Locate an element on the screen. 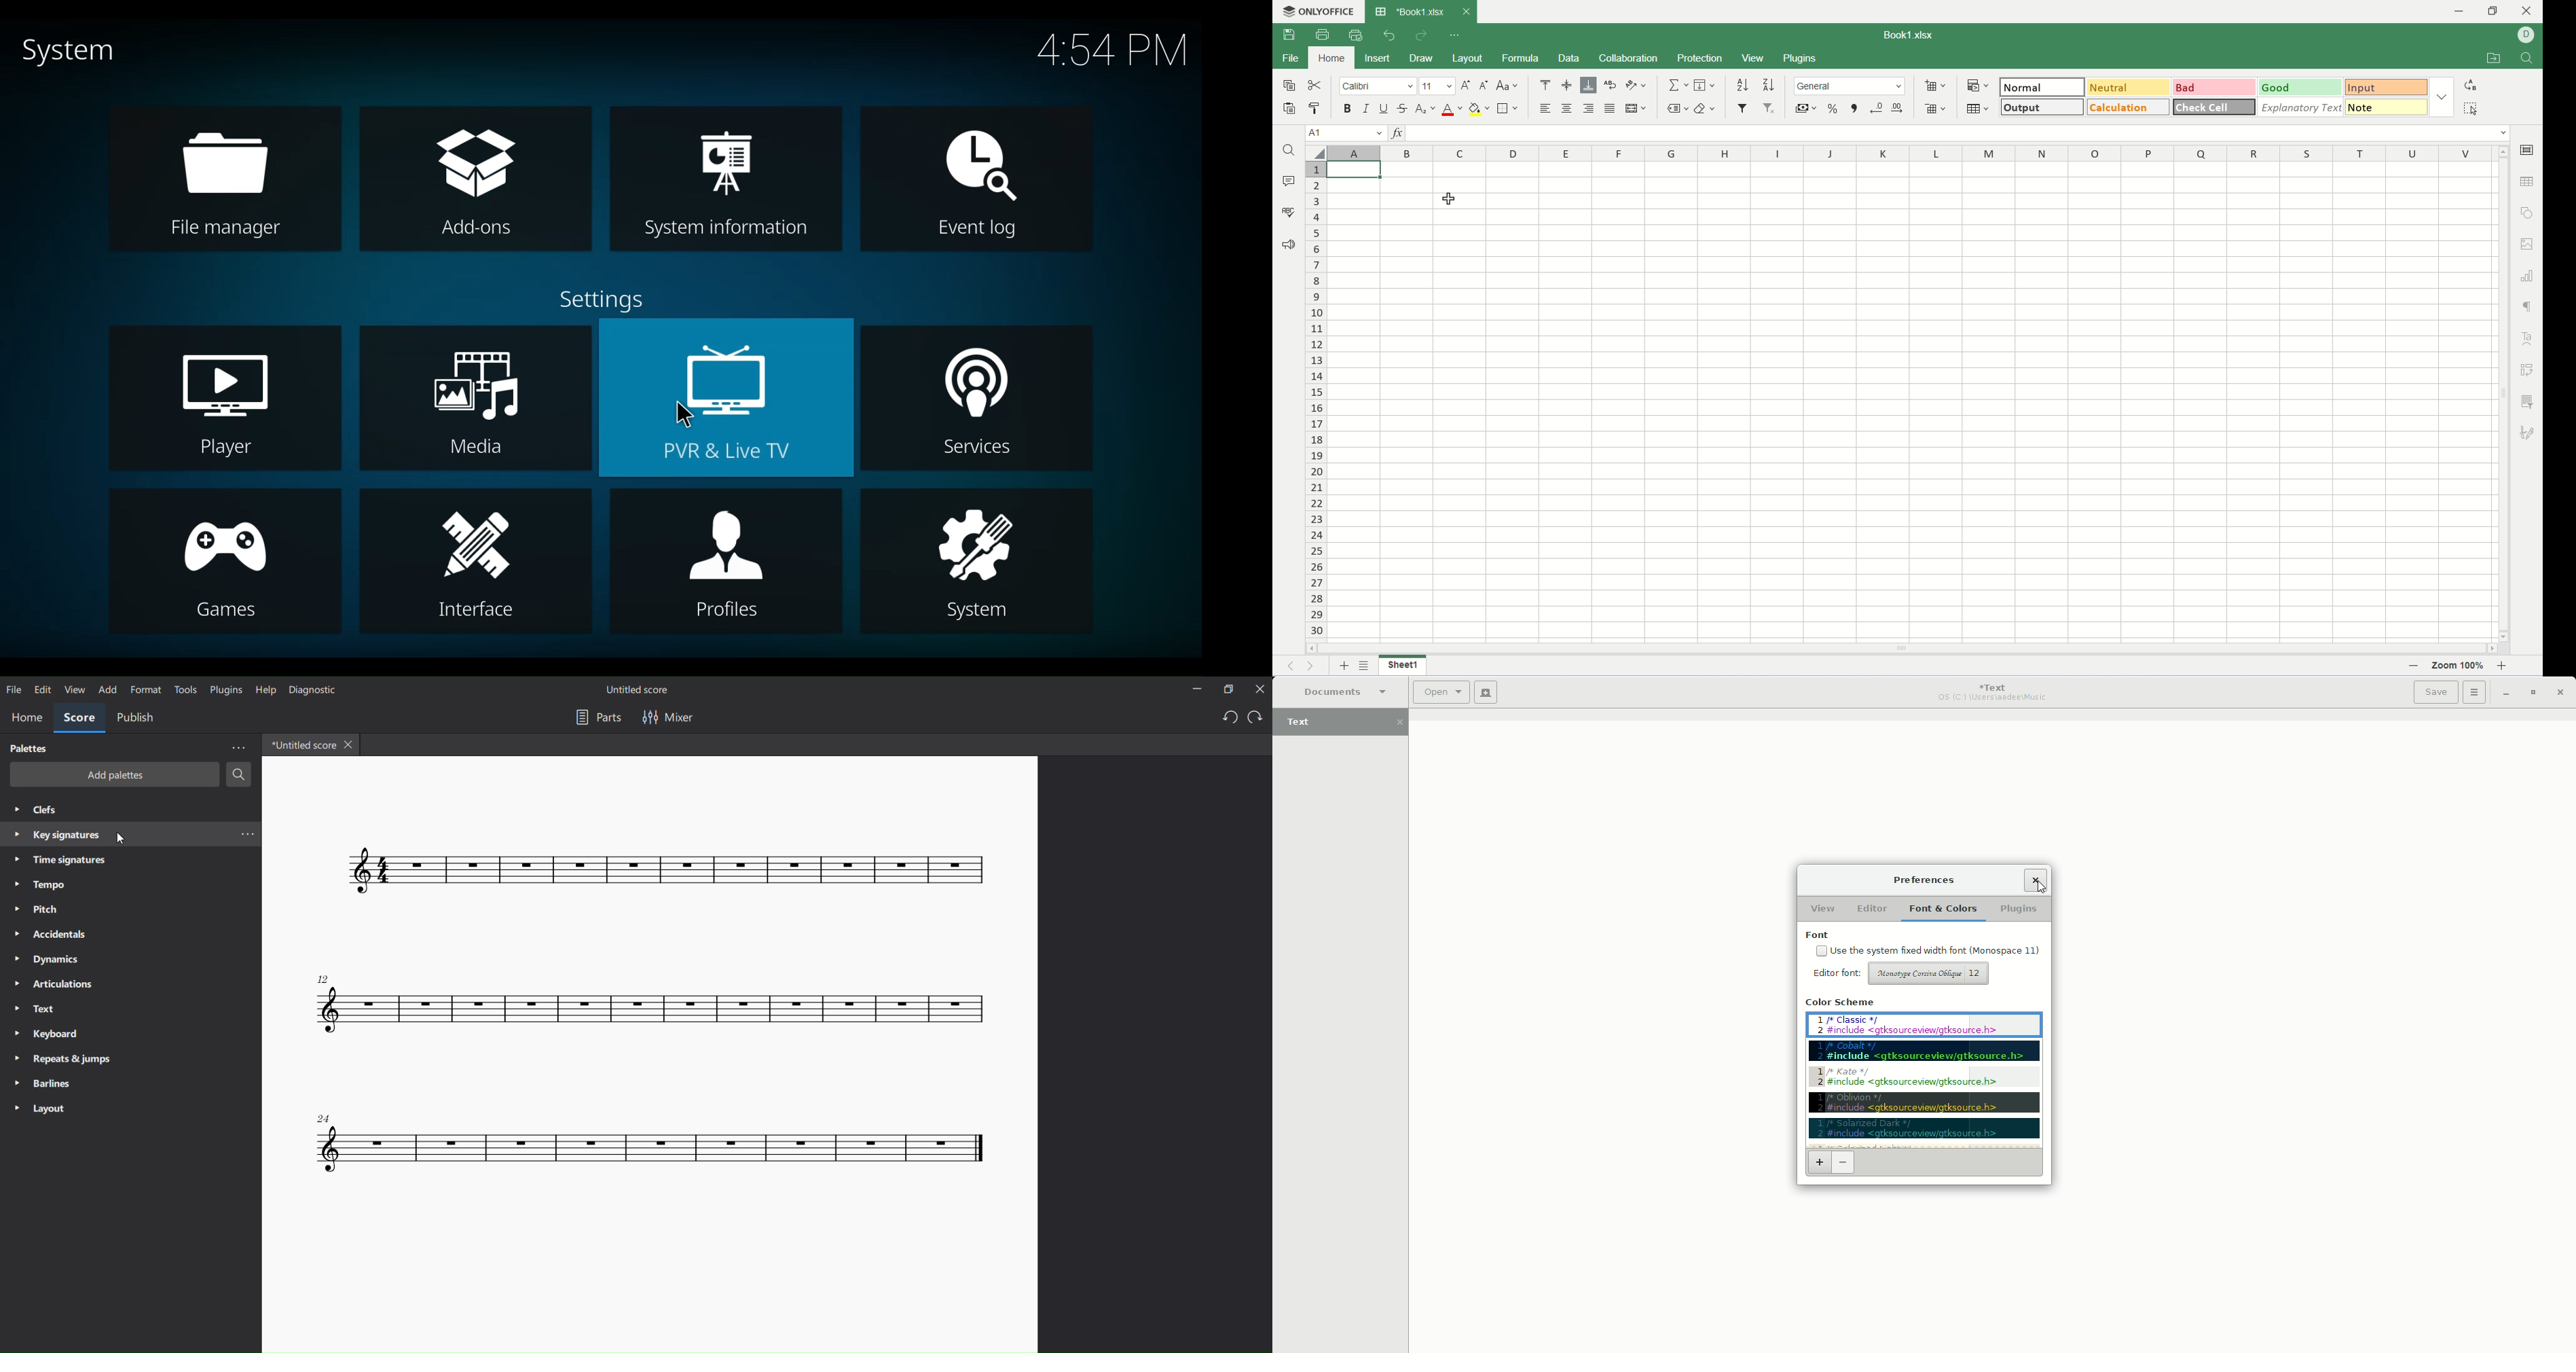 The width and height of the screenshot is (2576, 1372). justified is located at coordinates (1611, 109).